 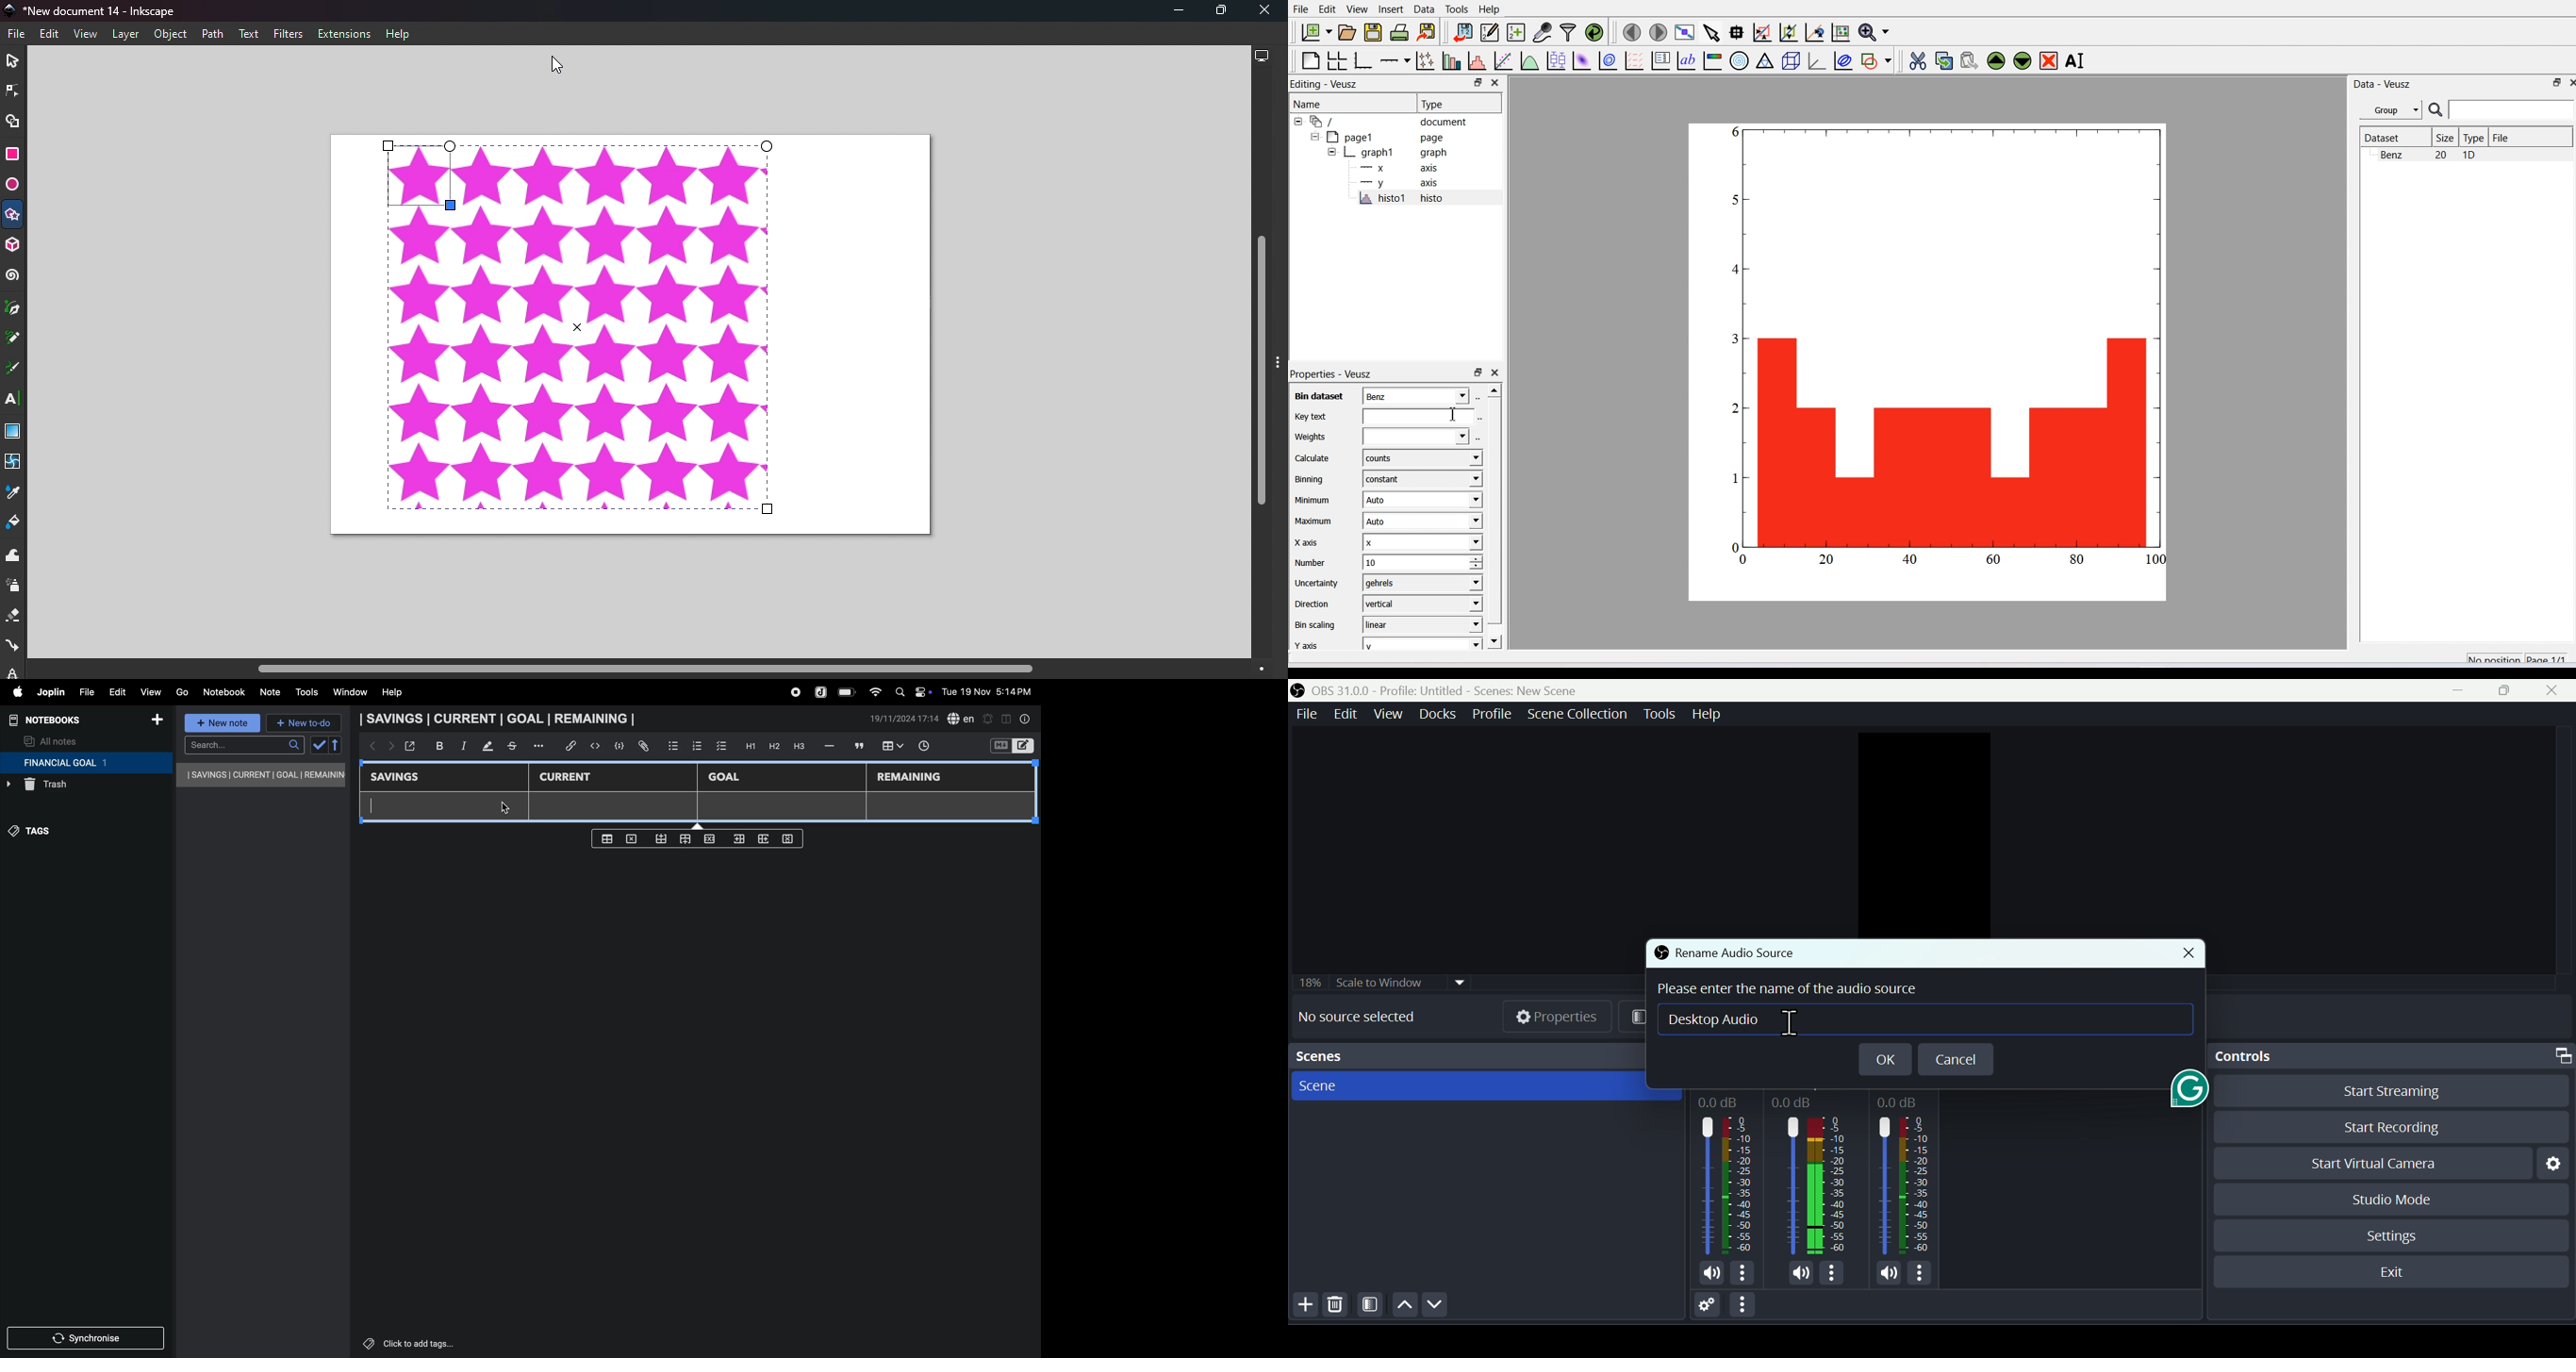 What do you see at coordinates (989, 691) in the screenshot?
I see `date and time` at bounding box center [989, 691].